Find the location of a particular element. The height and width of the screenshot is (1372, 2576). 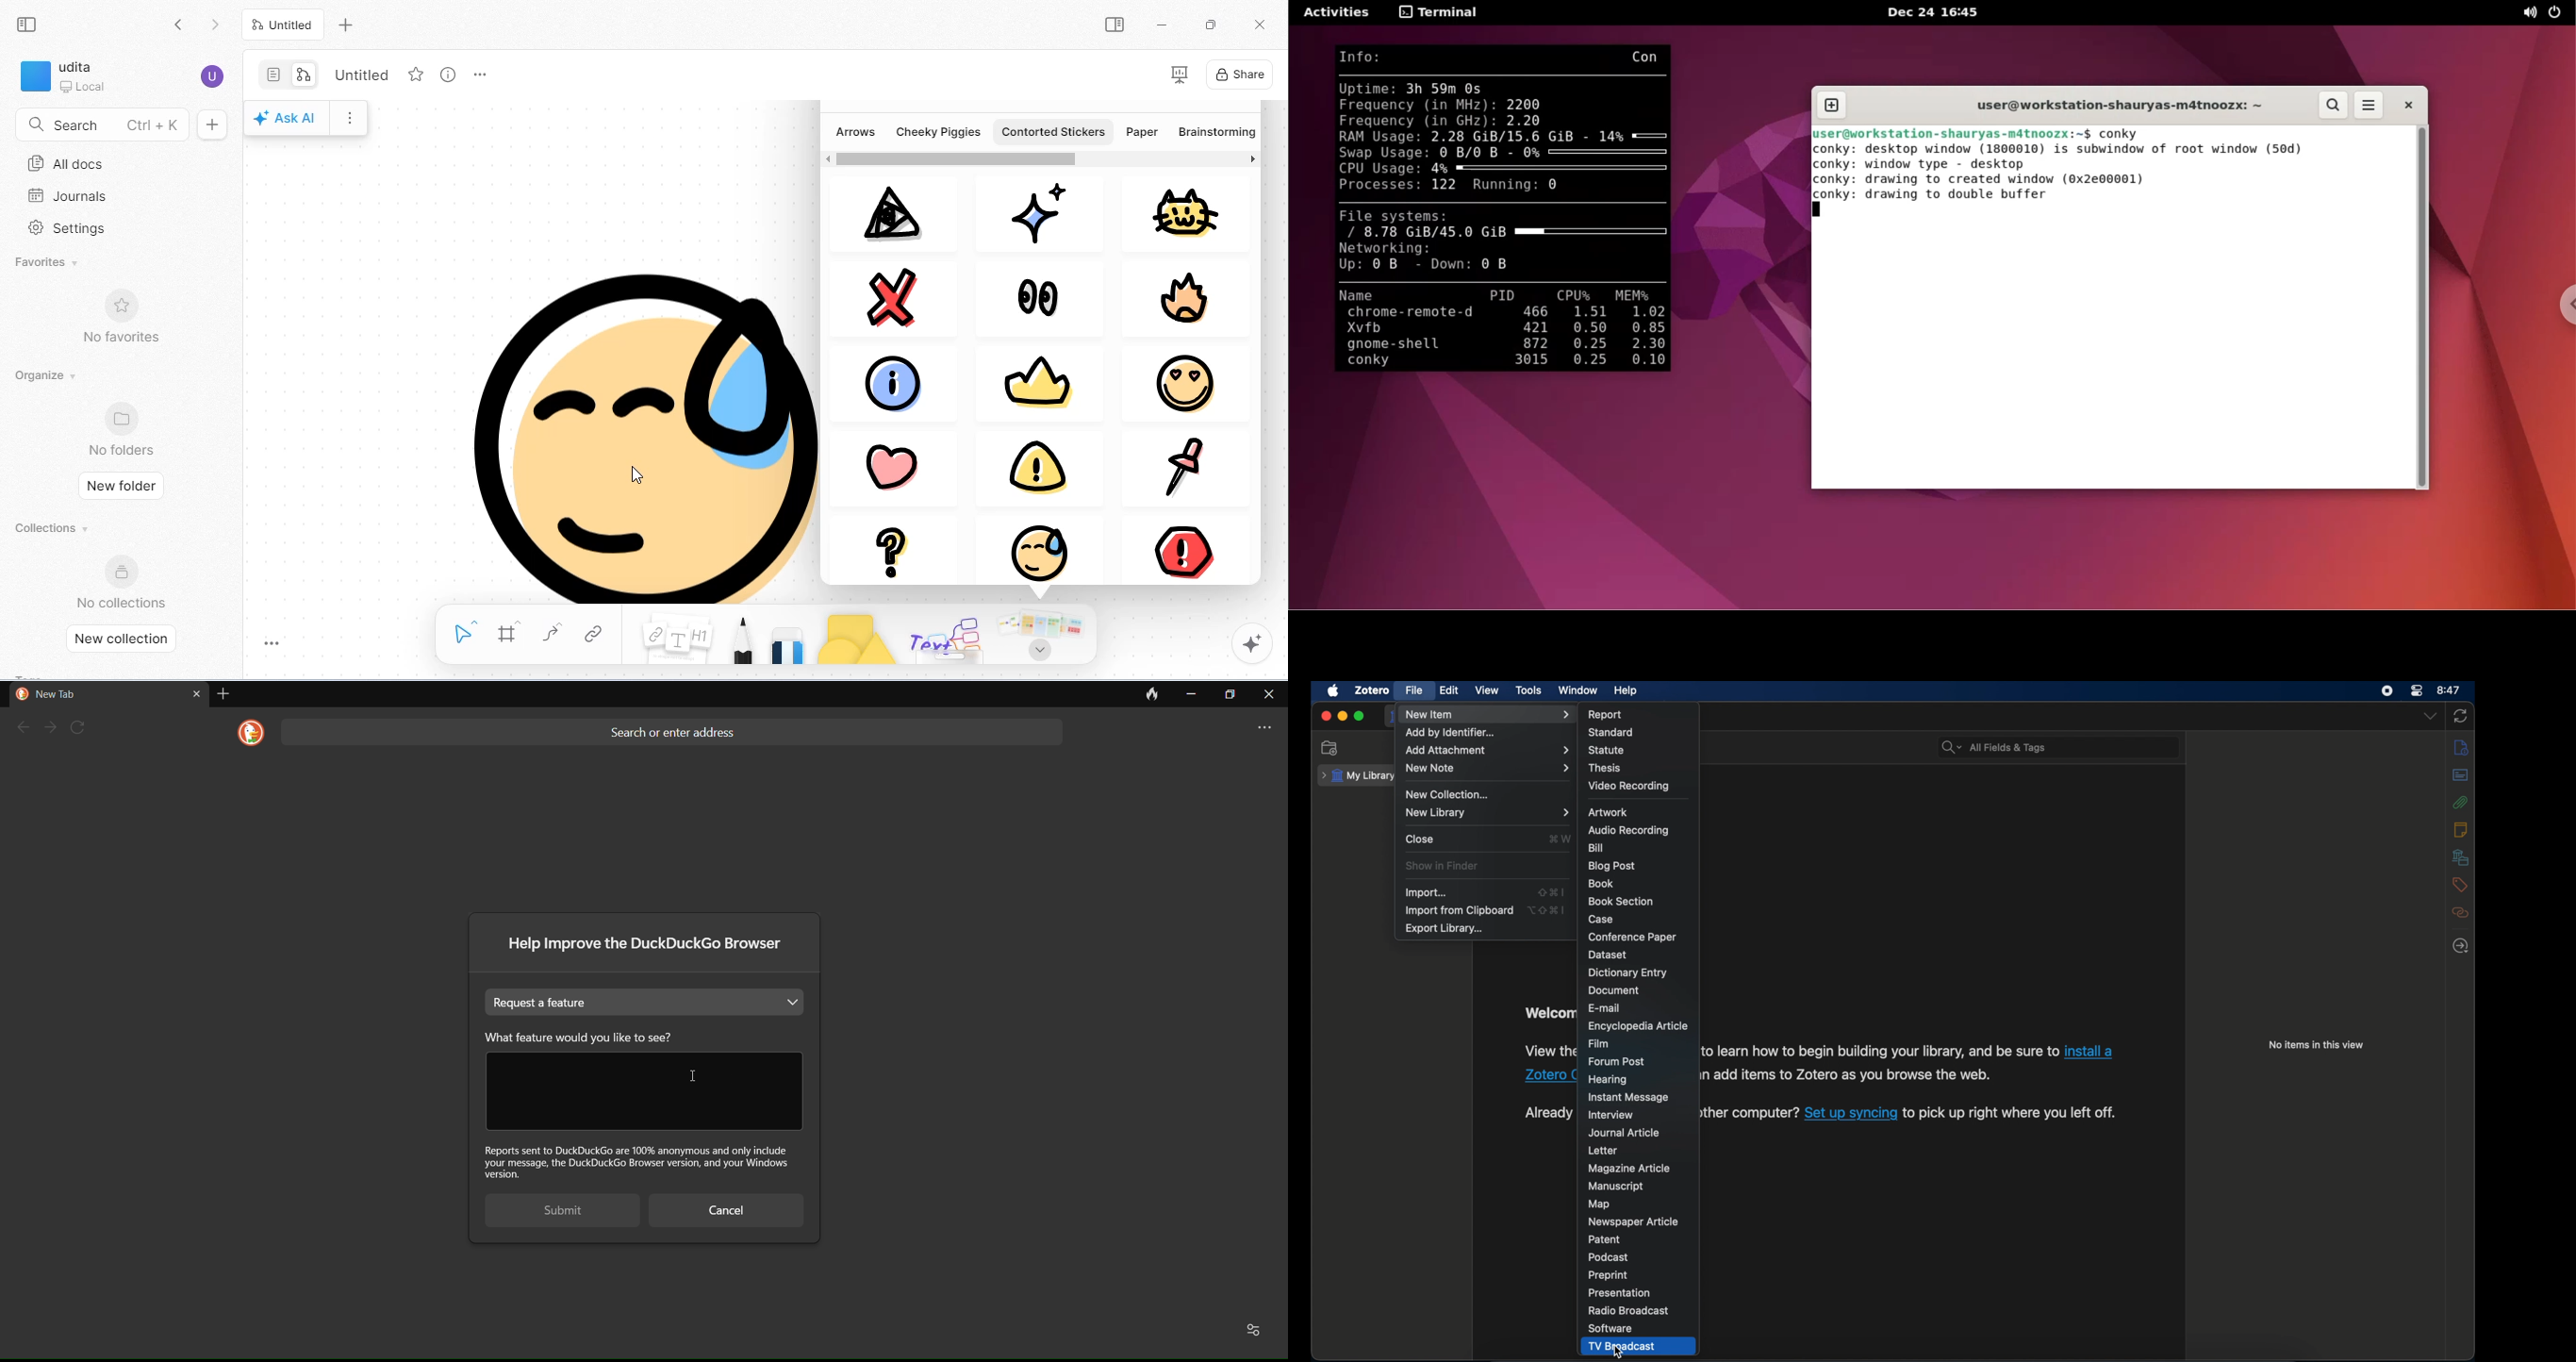

libraries is located at coordinates (2460, 857).